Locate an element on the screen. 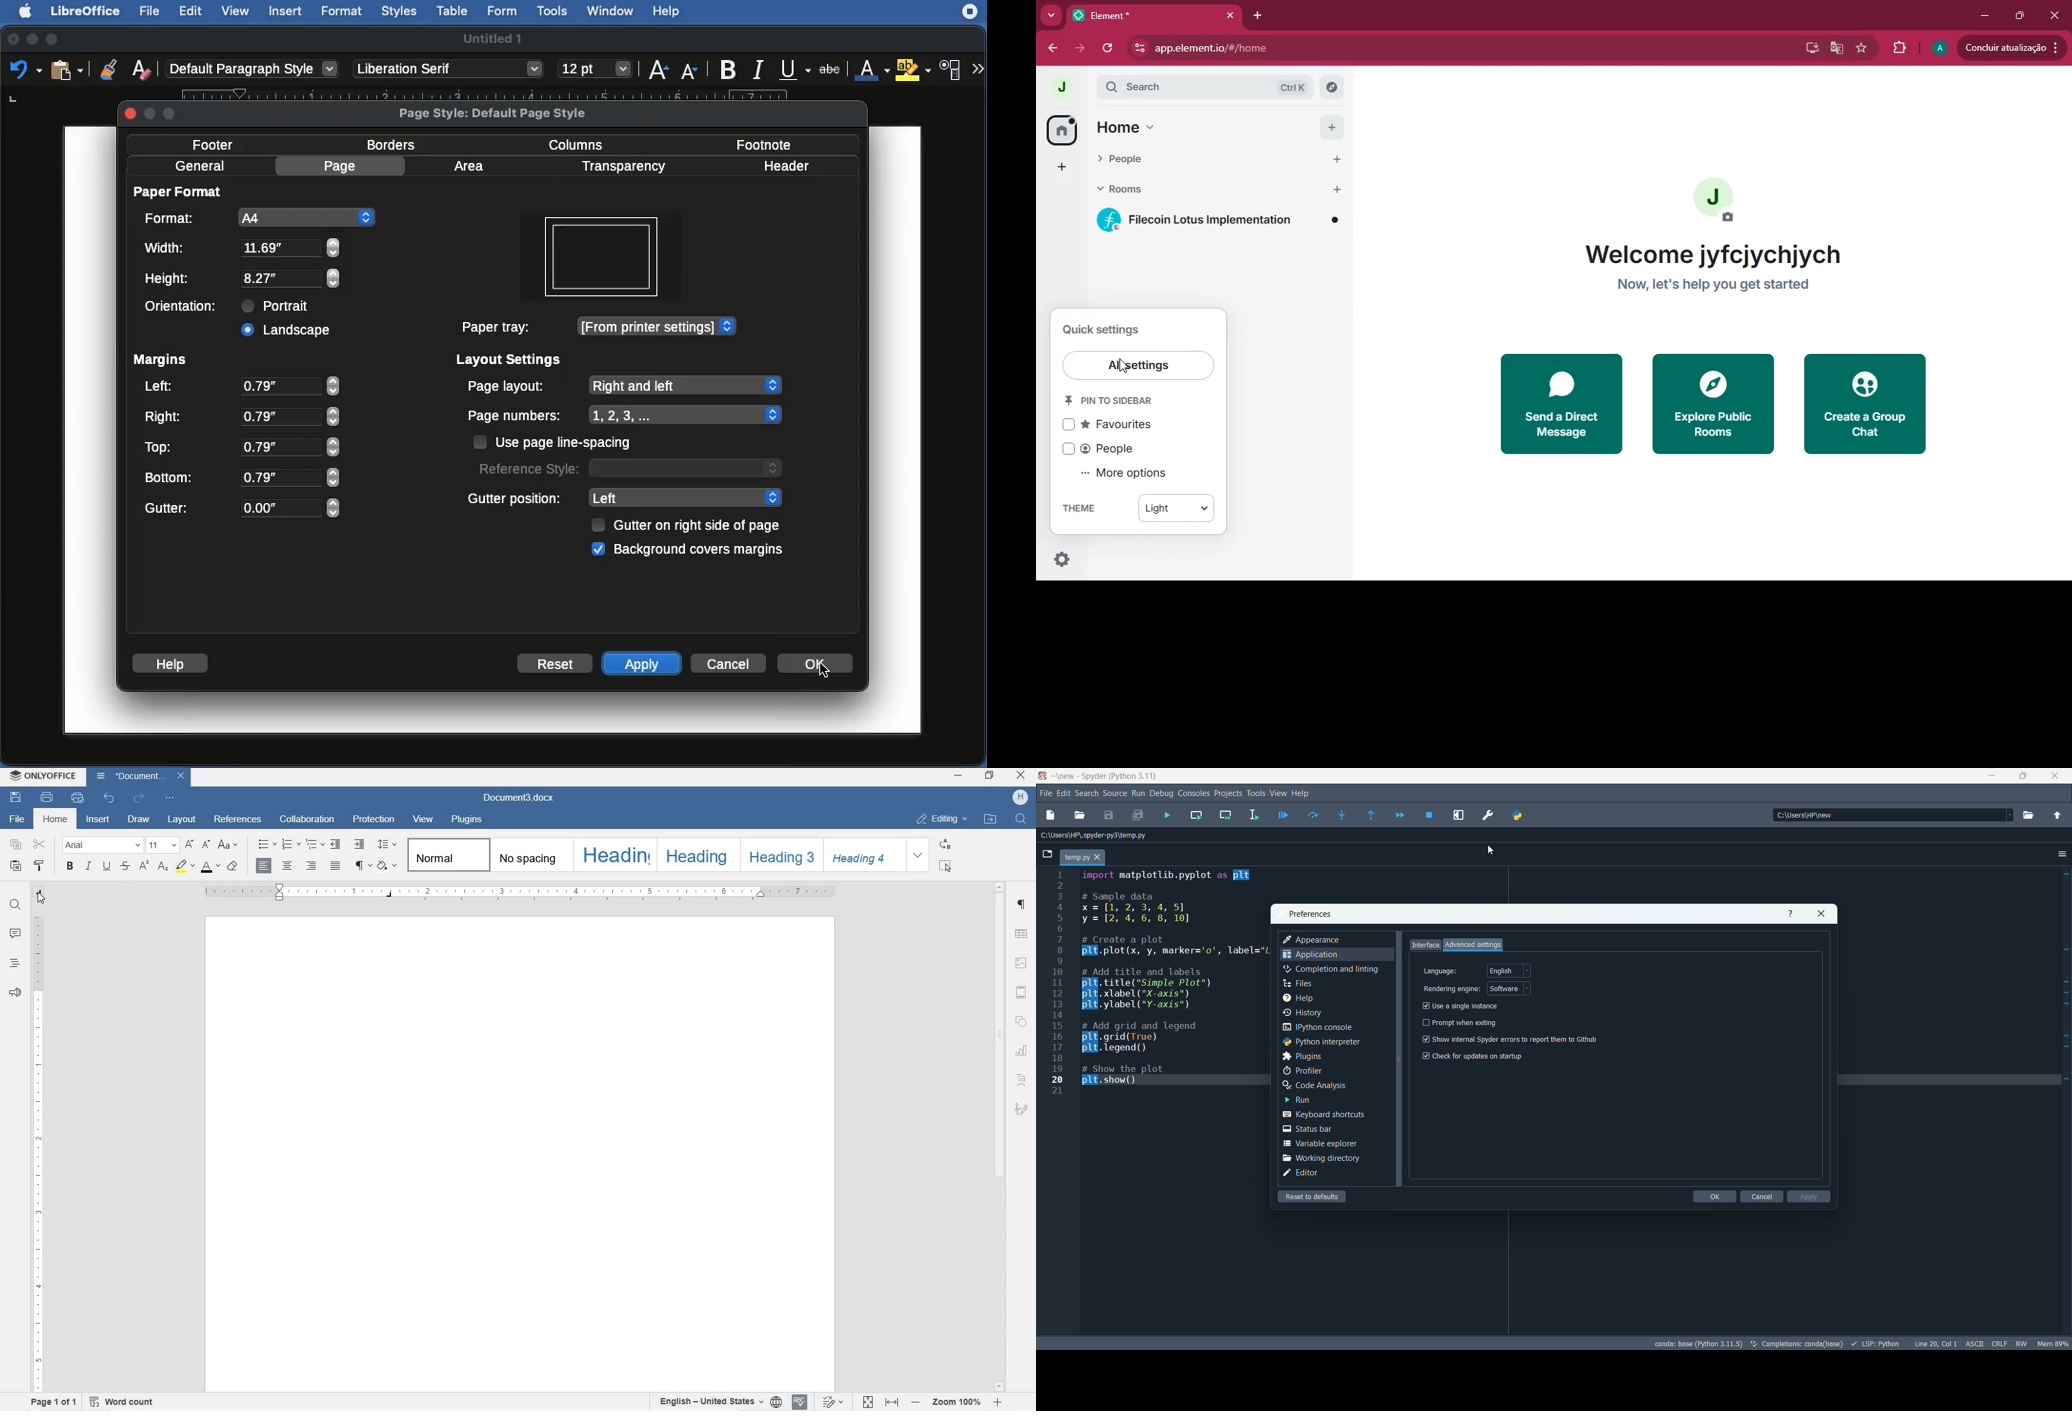 This screenshot has height=1428, width=2072. tools is located at coordinates (1257, 794).